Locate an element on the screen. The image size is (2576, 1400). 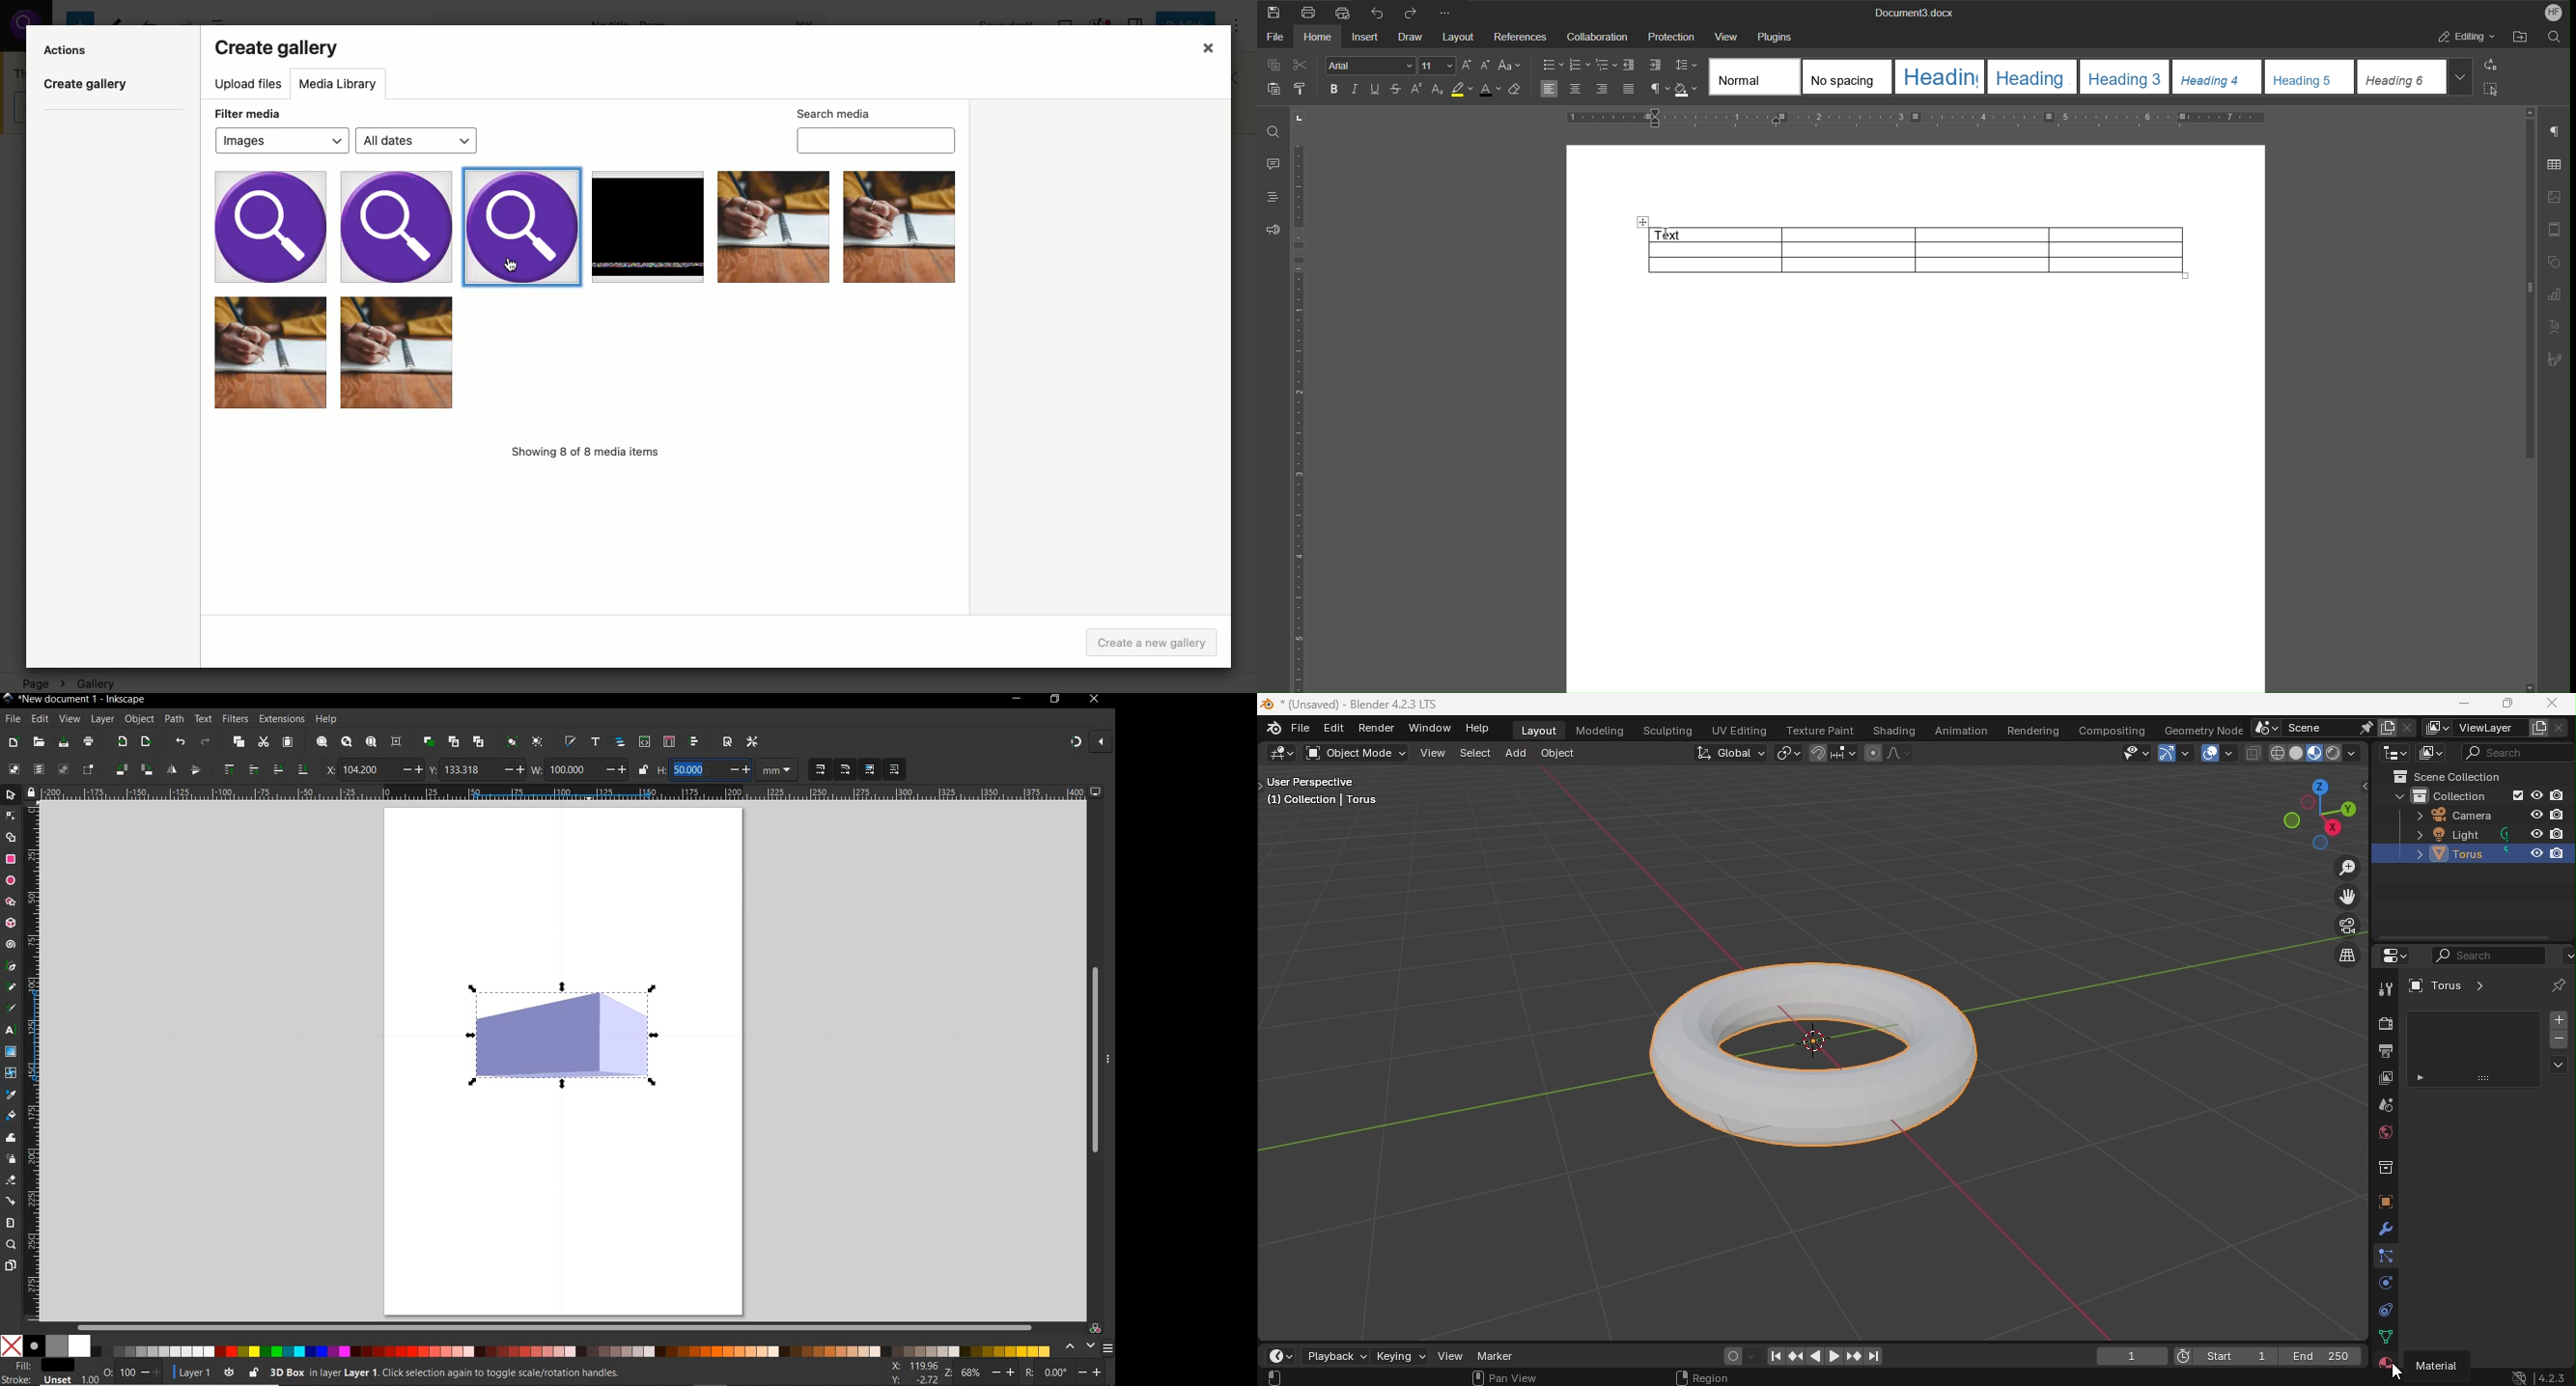
Playback is located at coordinates (1336, 1356).